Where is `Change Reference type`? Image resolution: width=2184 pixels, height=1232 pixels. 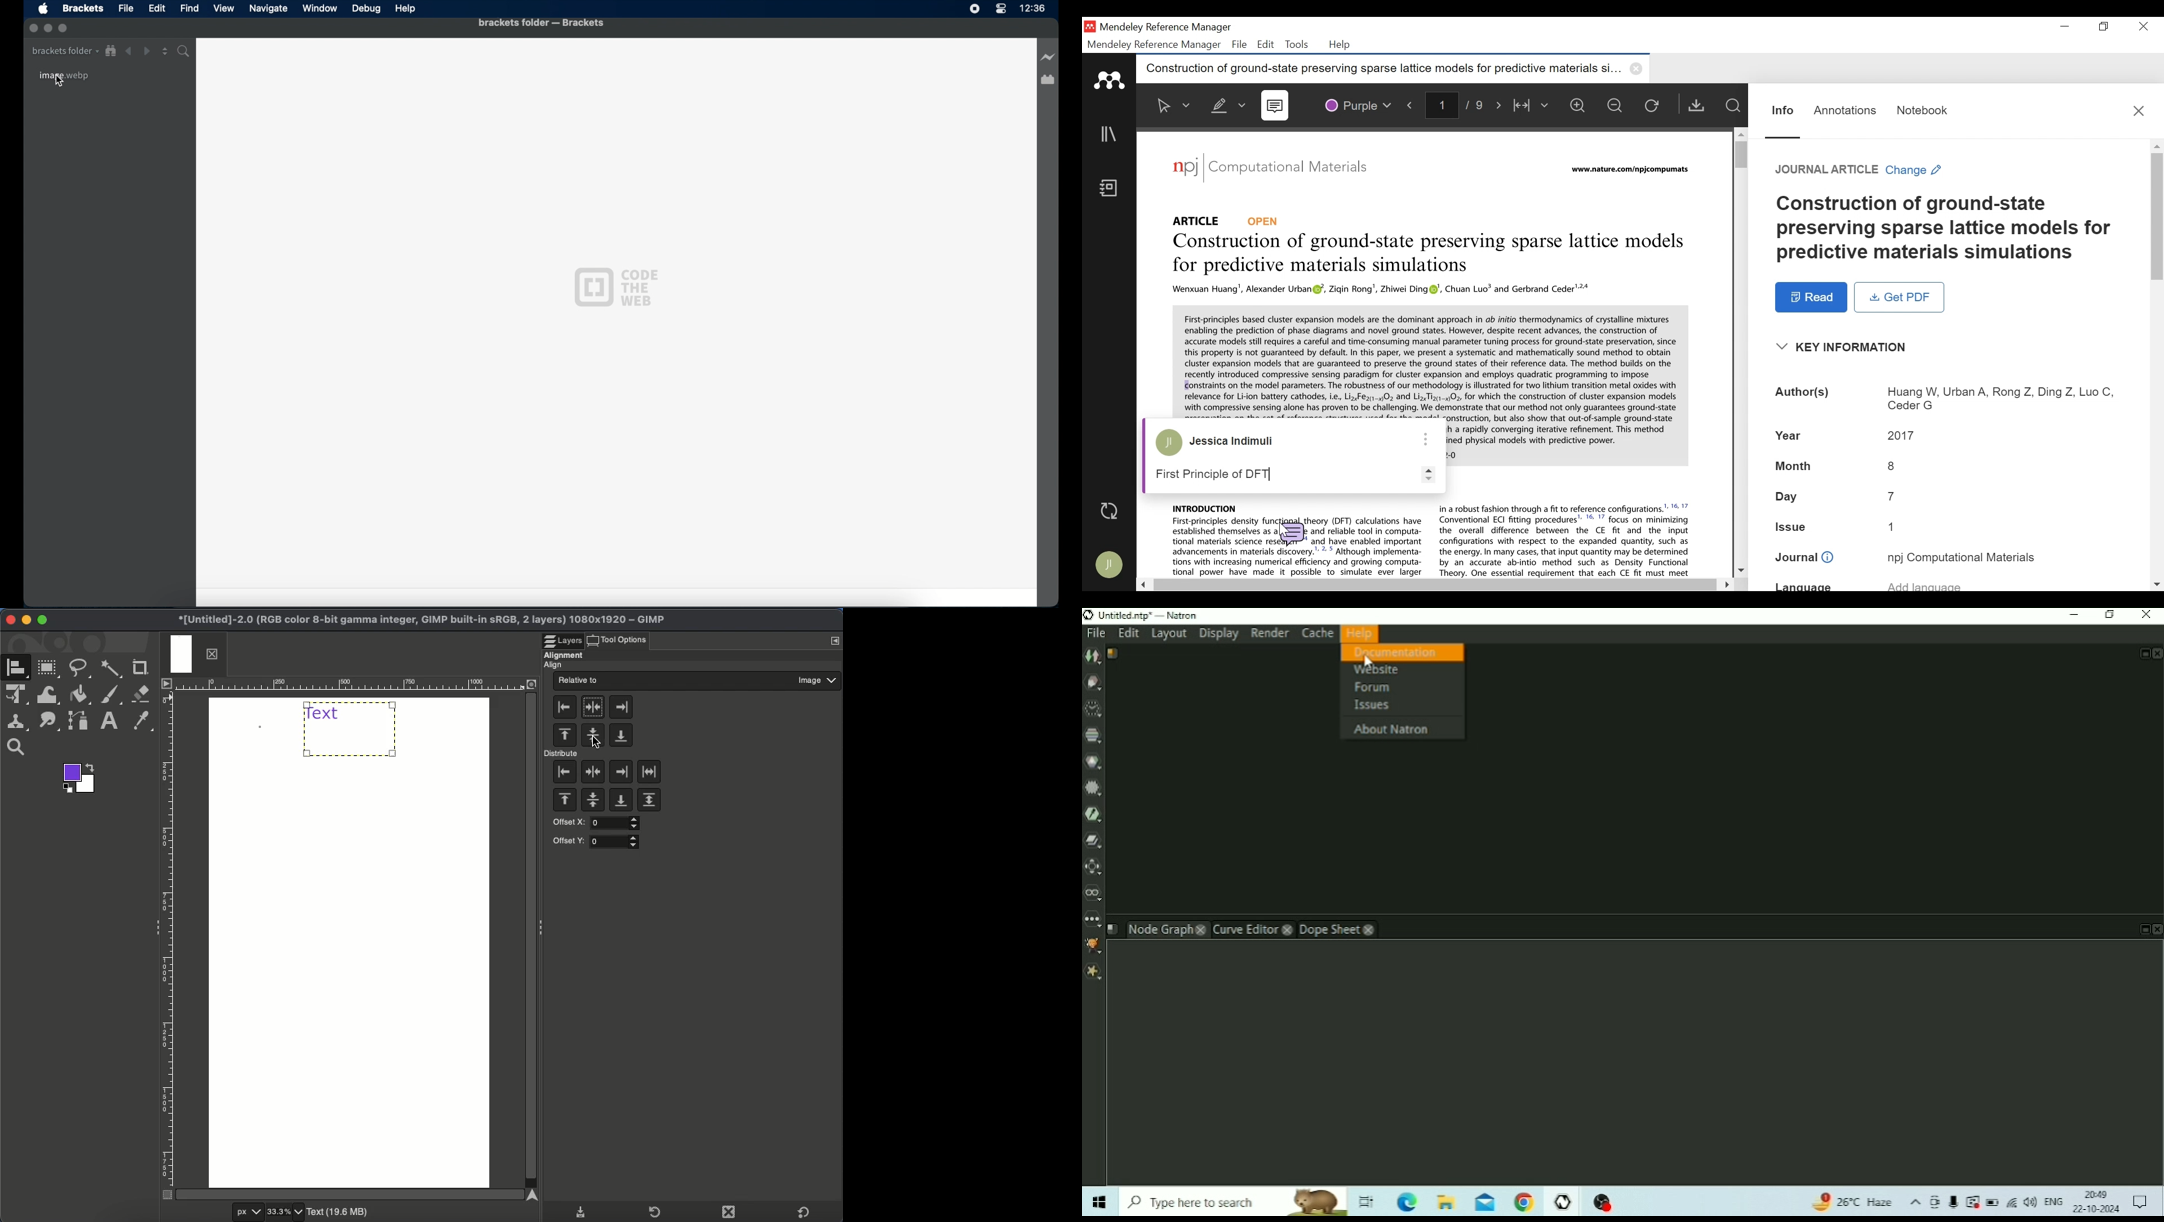
Change Reference type is located at coordinates (1860, 171).